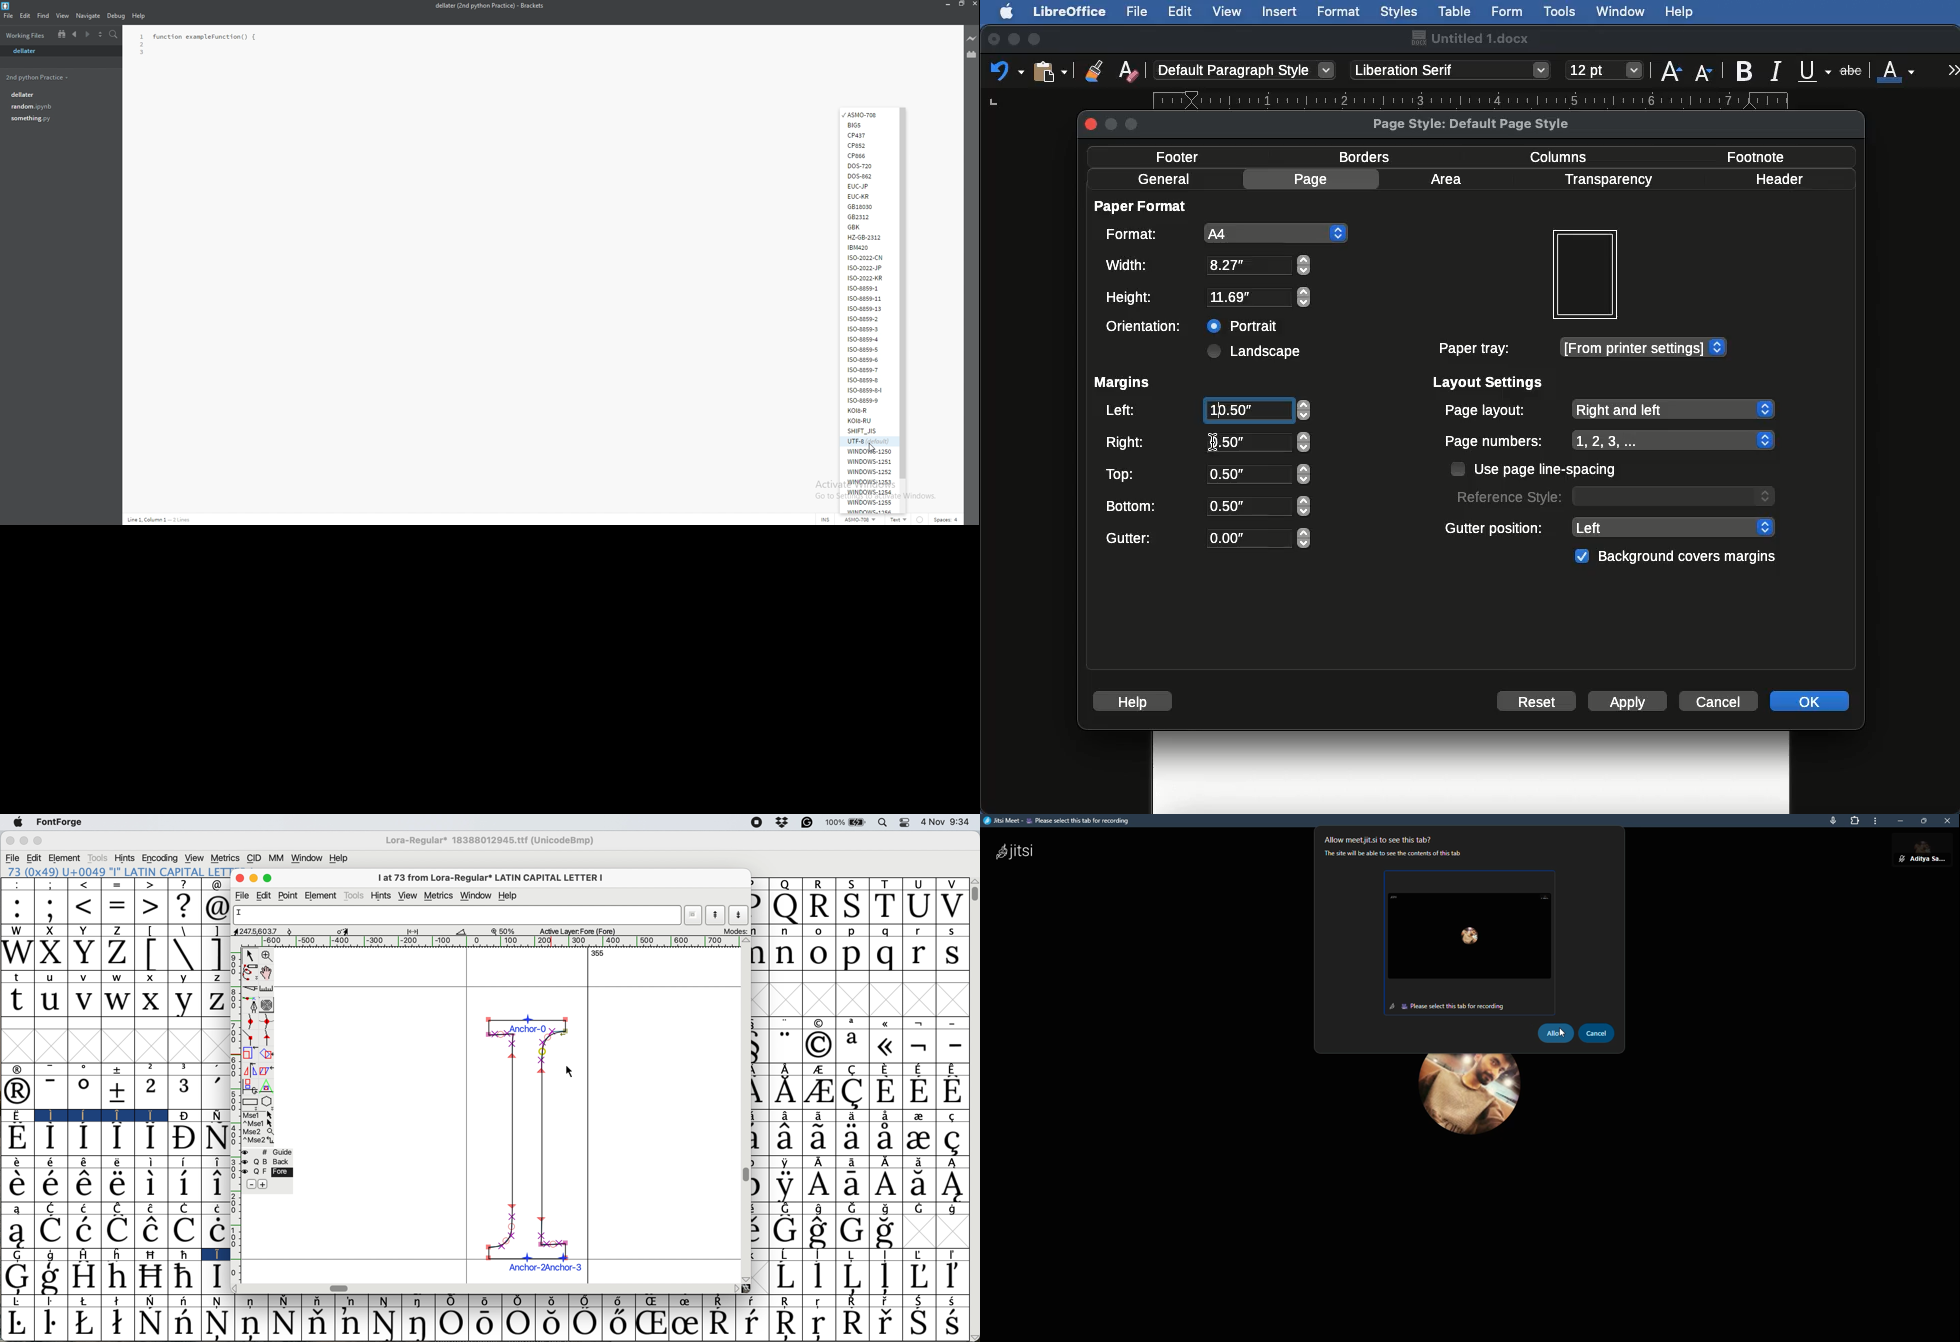 This screenshot has height=1344, width=1960. What do you see at coordinates (141, 36) in the screenshot?
I see `1` at bounding box center [141, 36].